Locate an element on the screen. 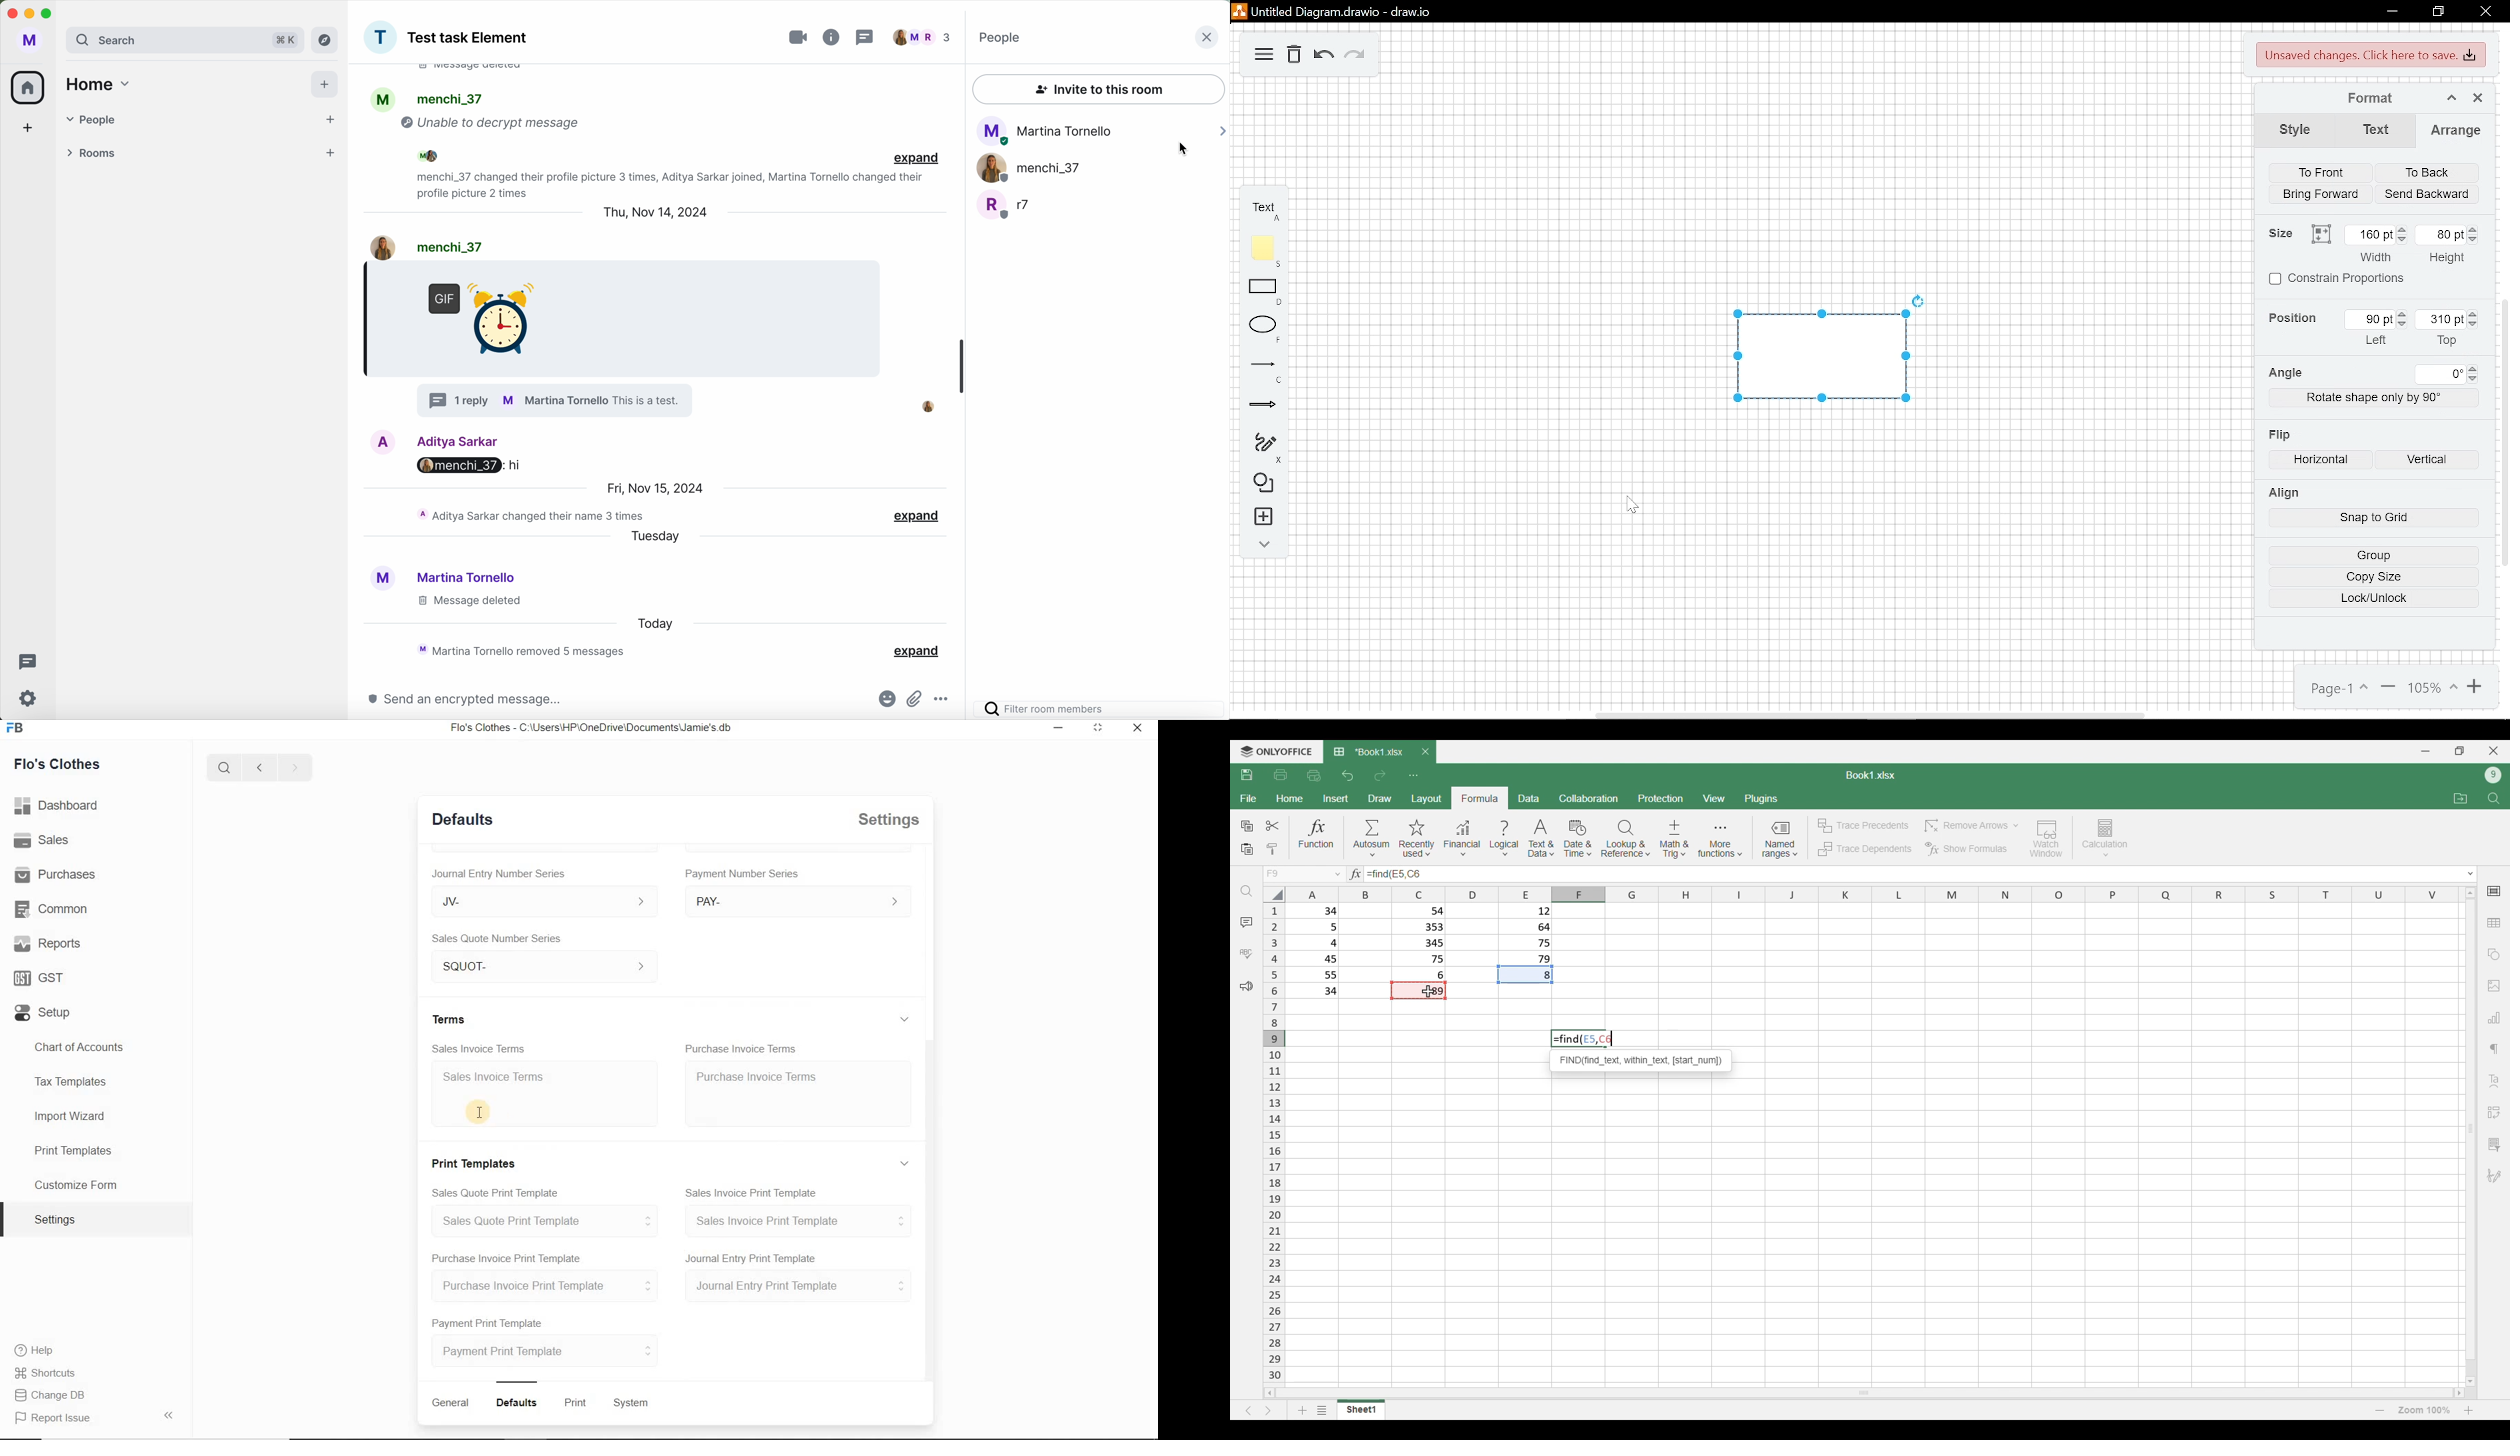 The height and width of the screenshot is (1456, 2520). File menu is located at coordinates (1249, 799).